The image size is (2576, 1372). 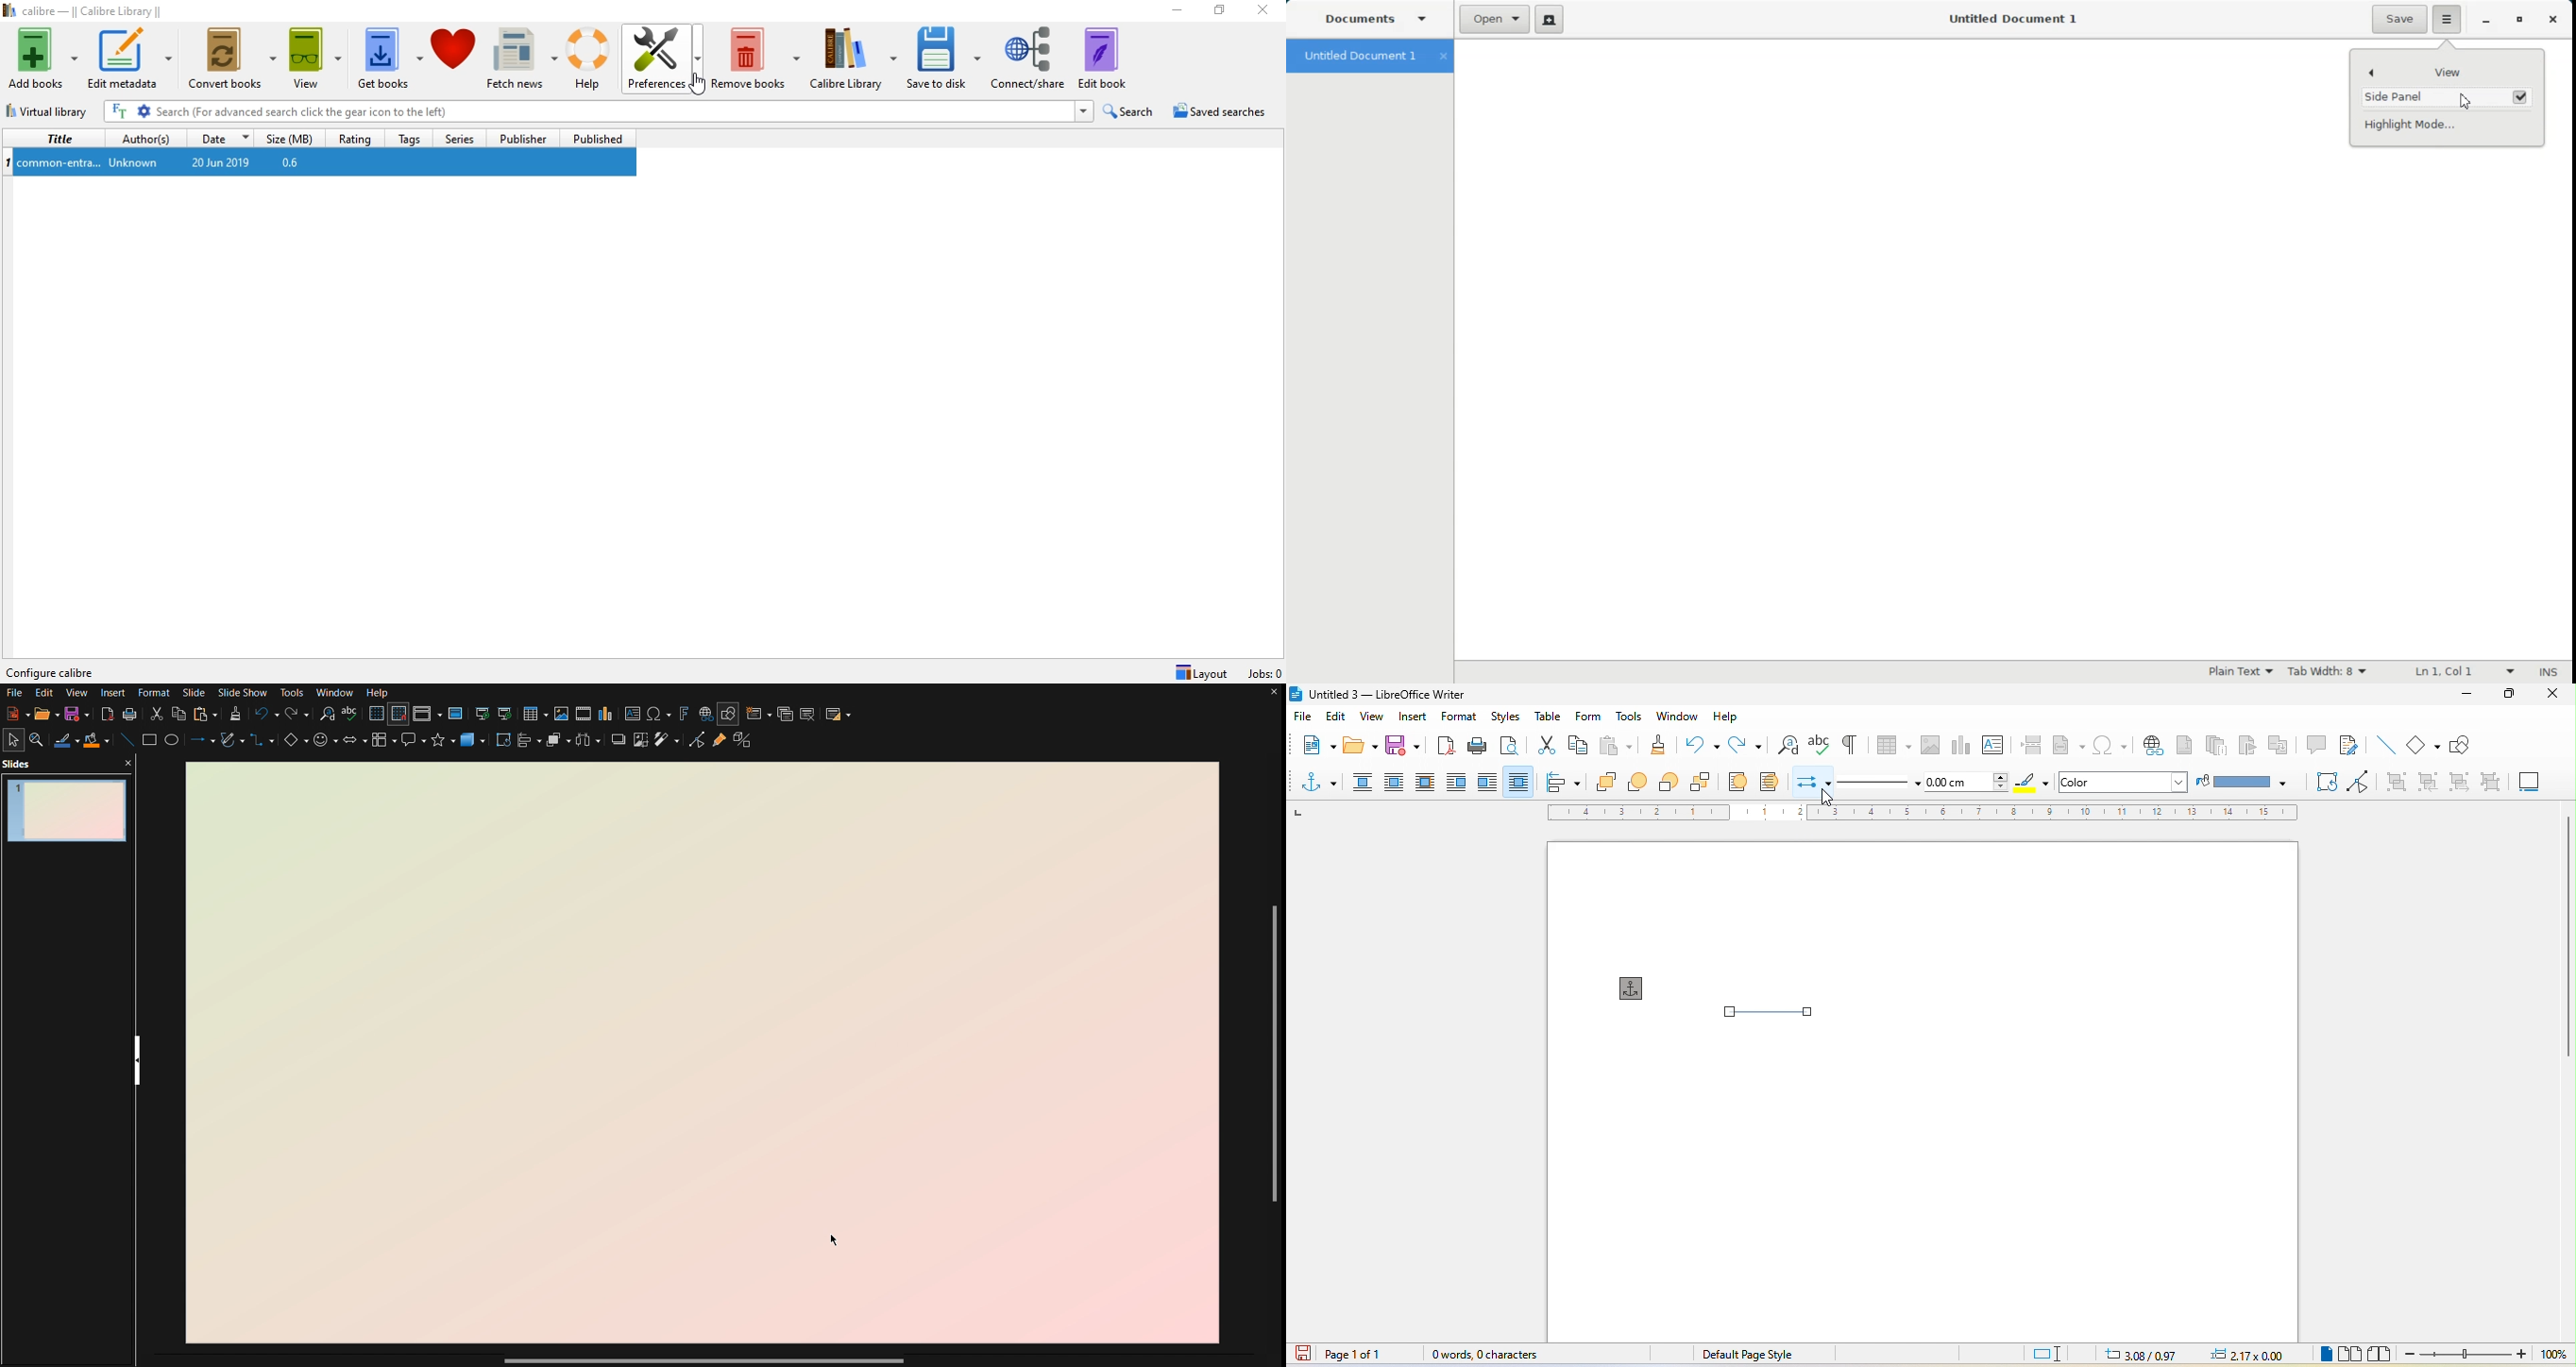 What do you see at coordinates (695, 744) in the screenshot?
I see `Toggle Point Edit` at bounding box center [695, 744].